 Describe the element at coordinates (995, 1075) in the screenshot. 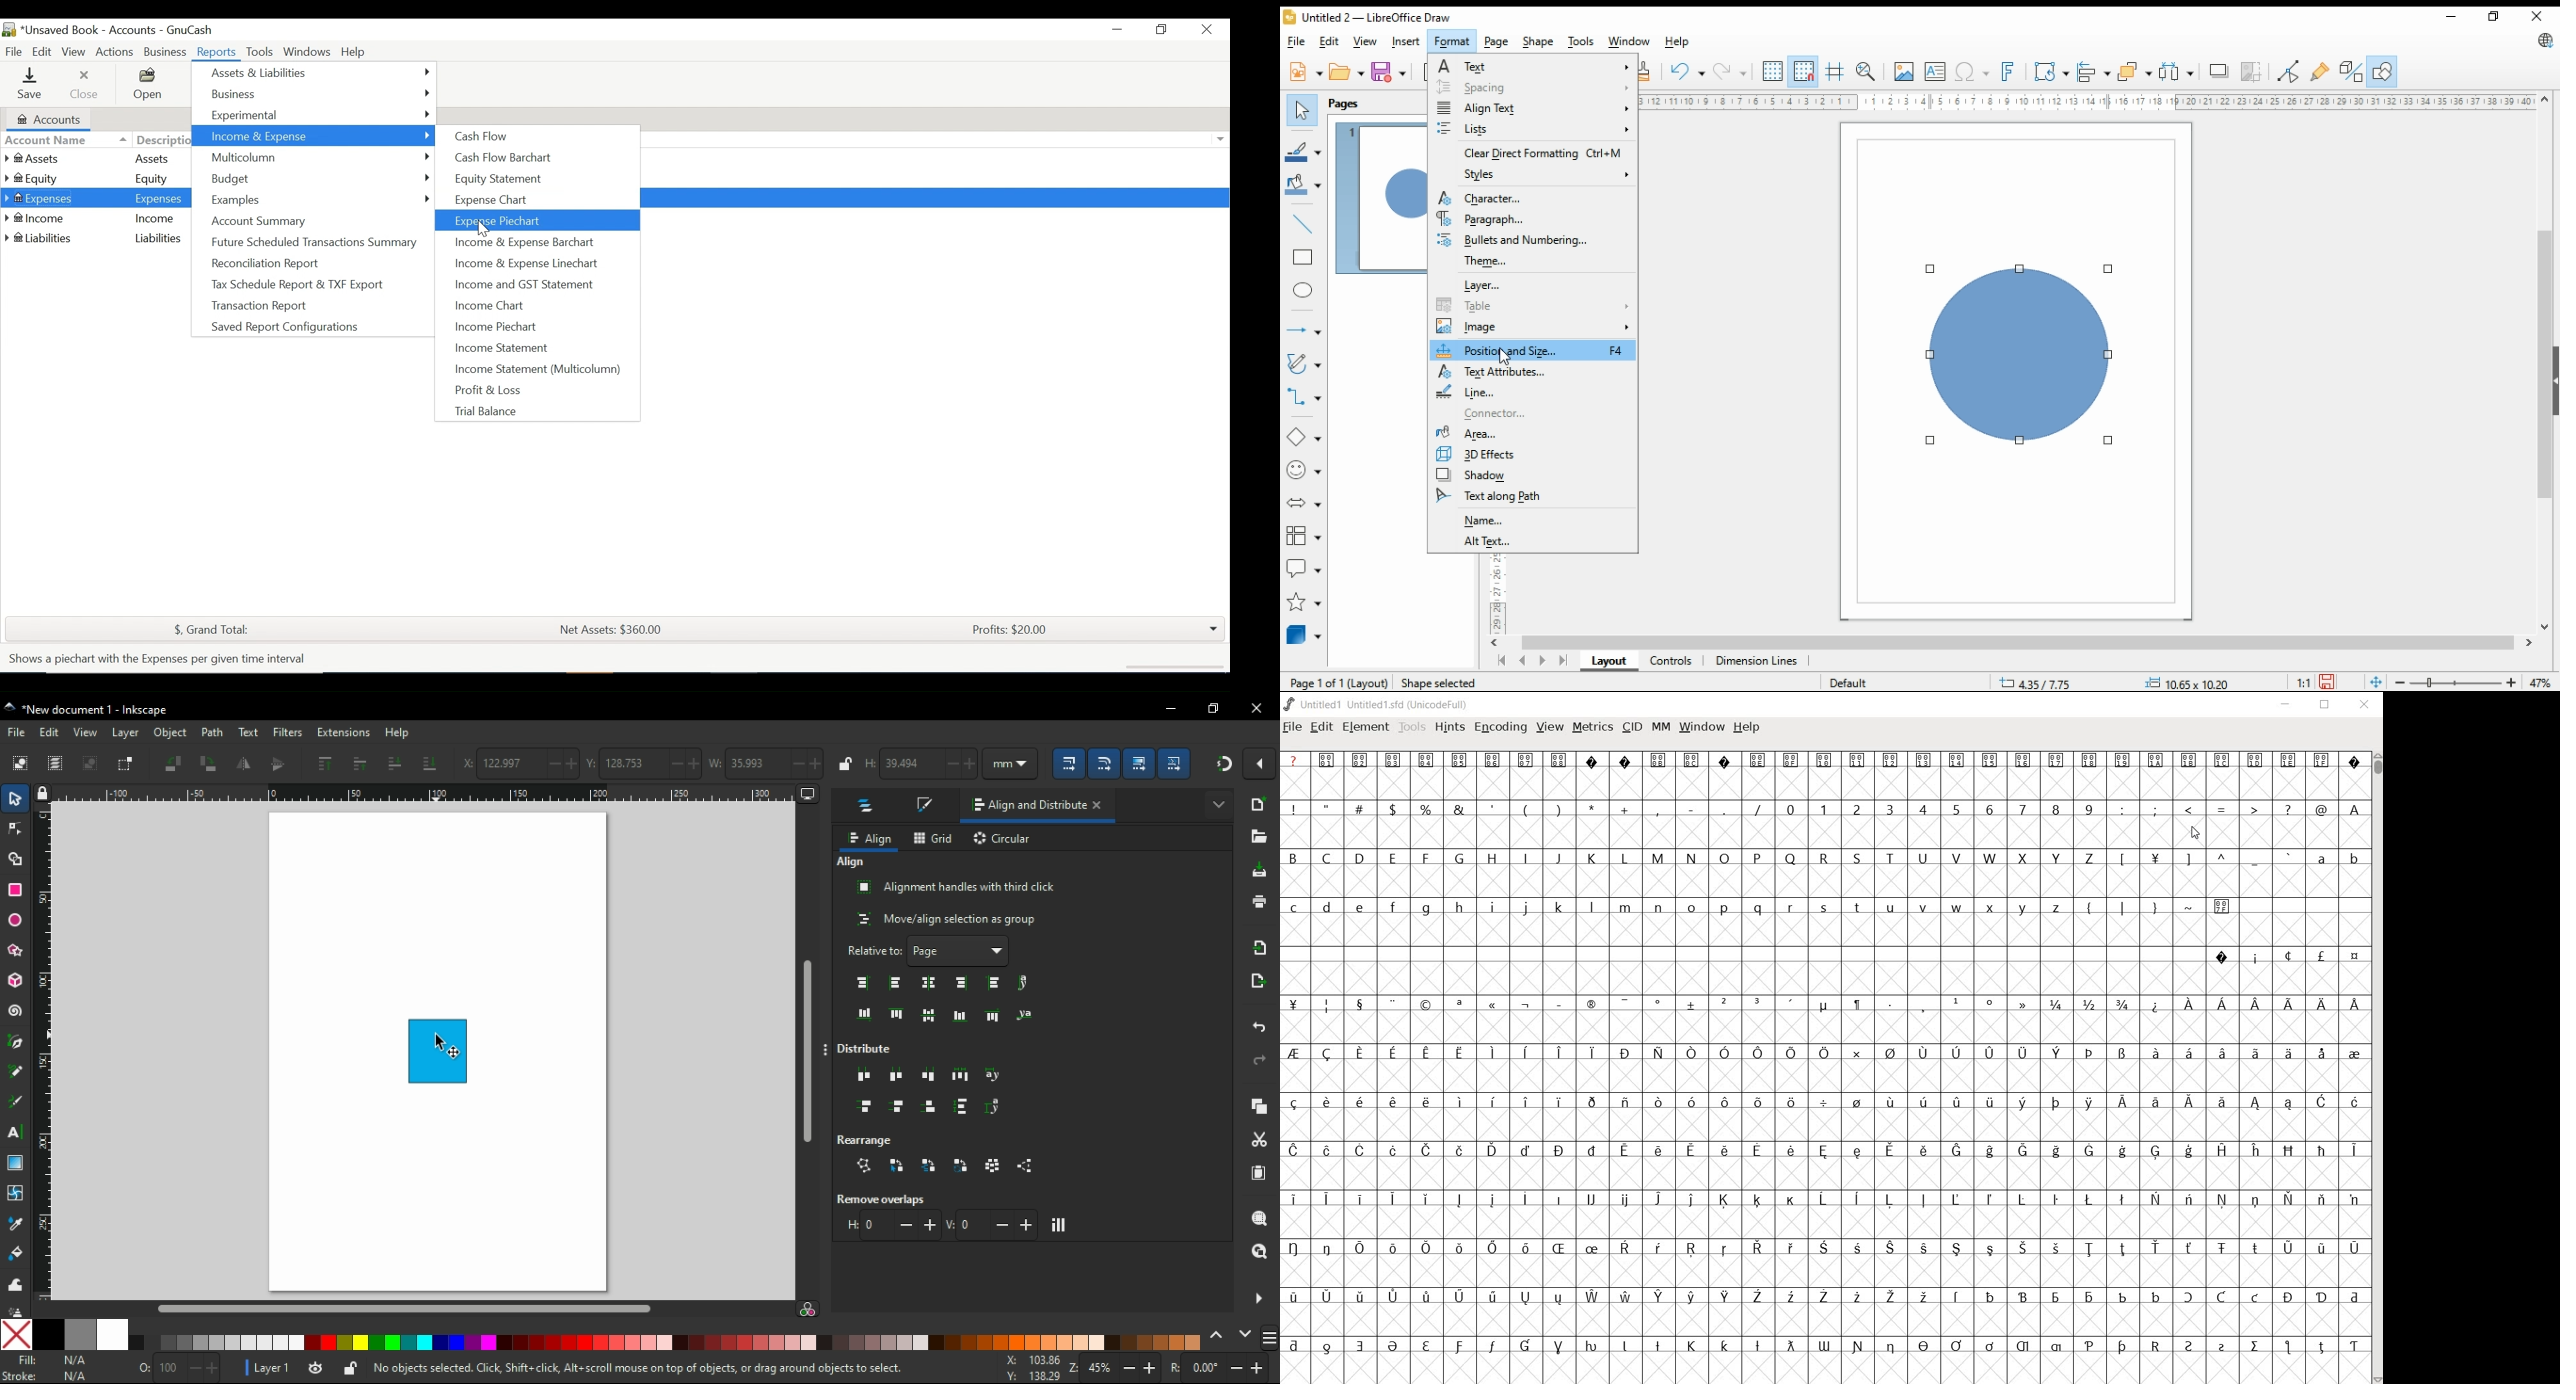

I see `distribute anchors horizontally ` at that location.